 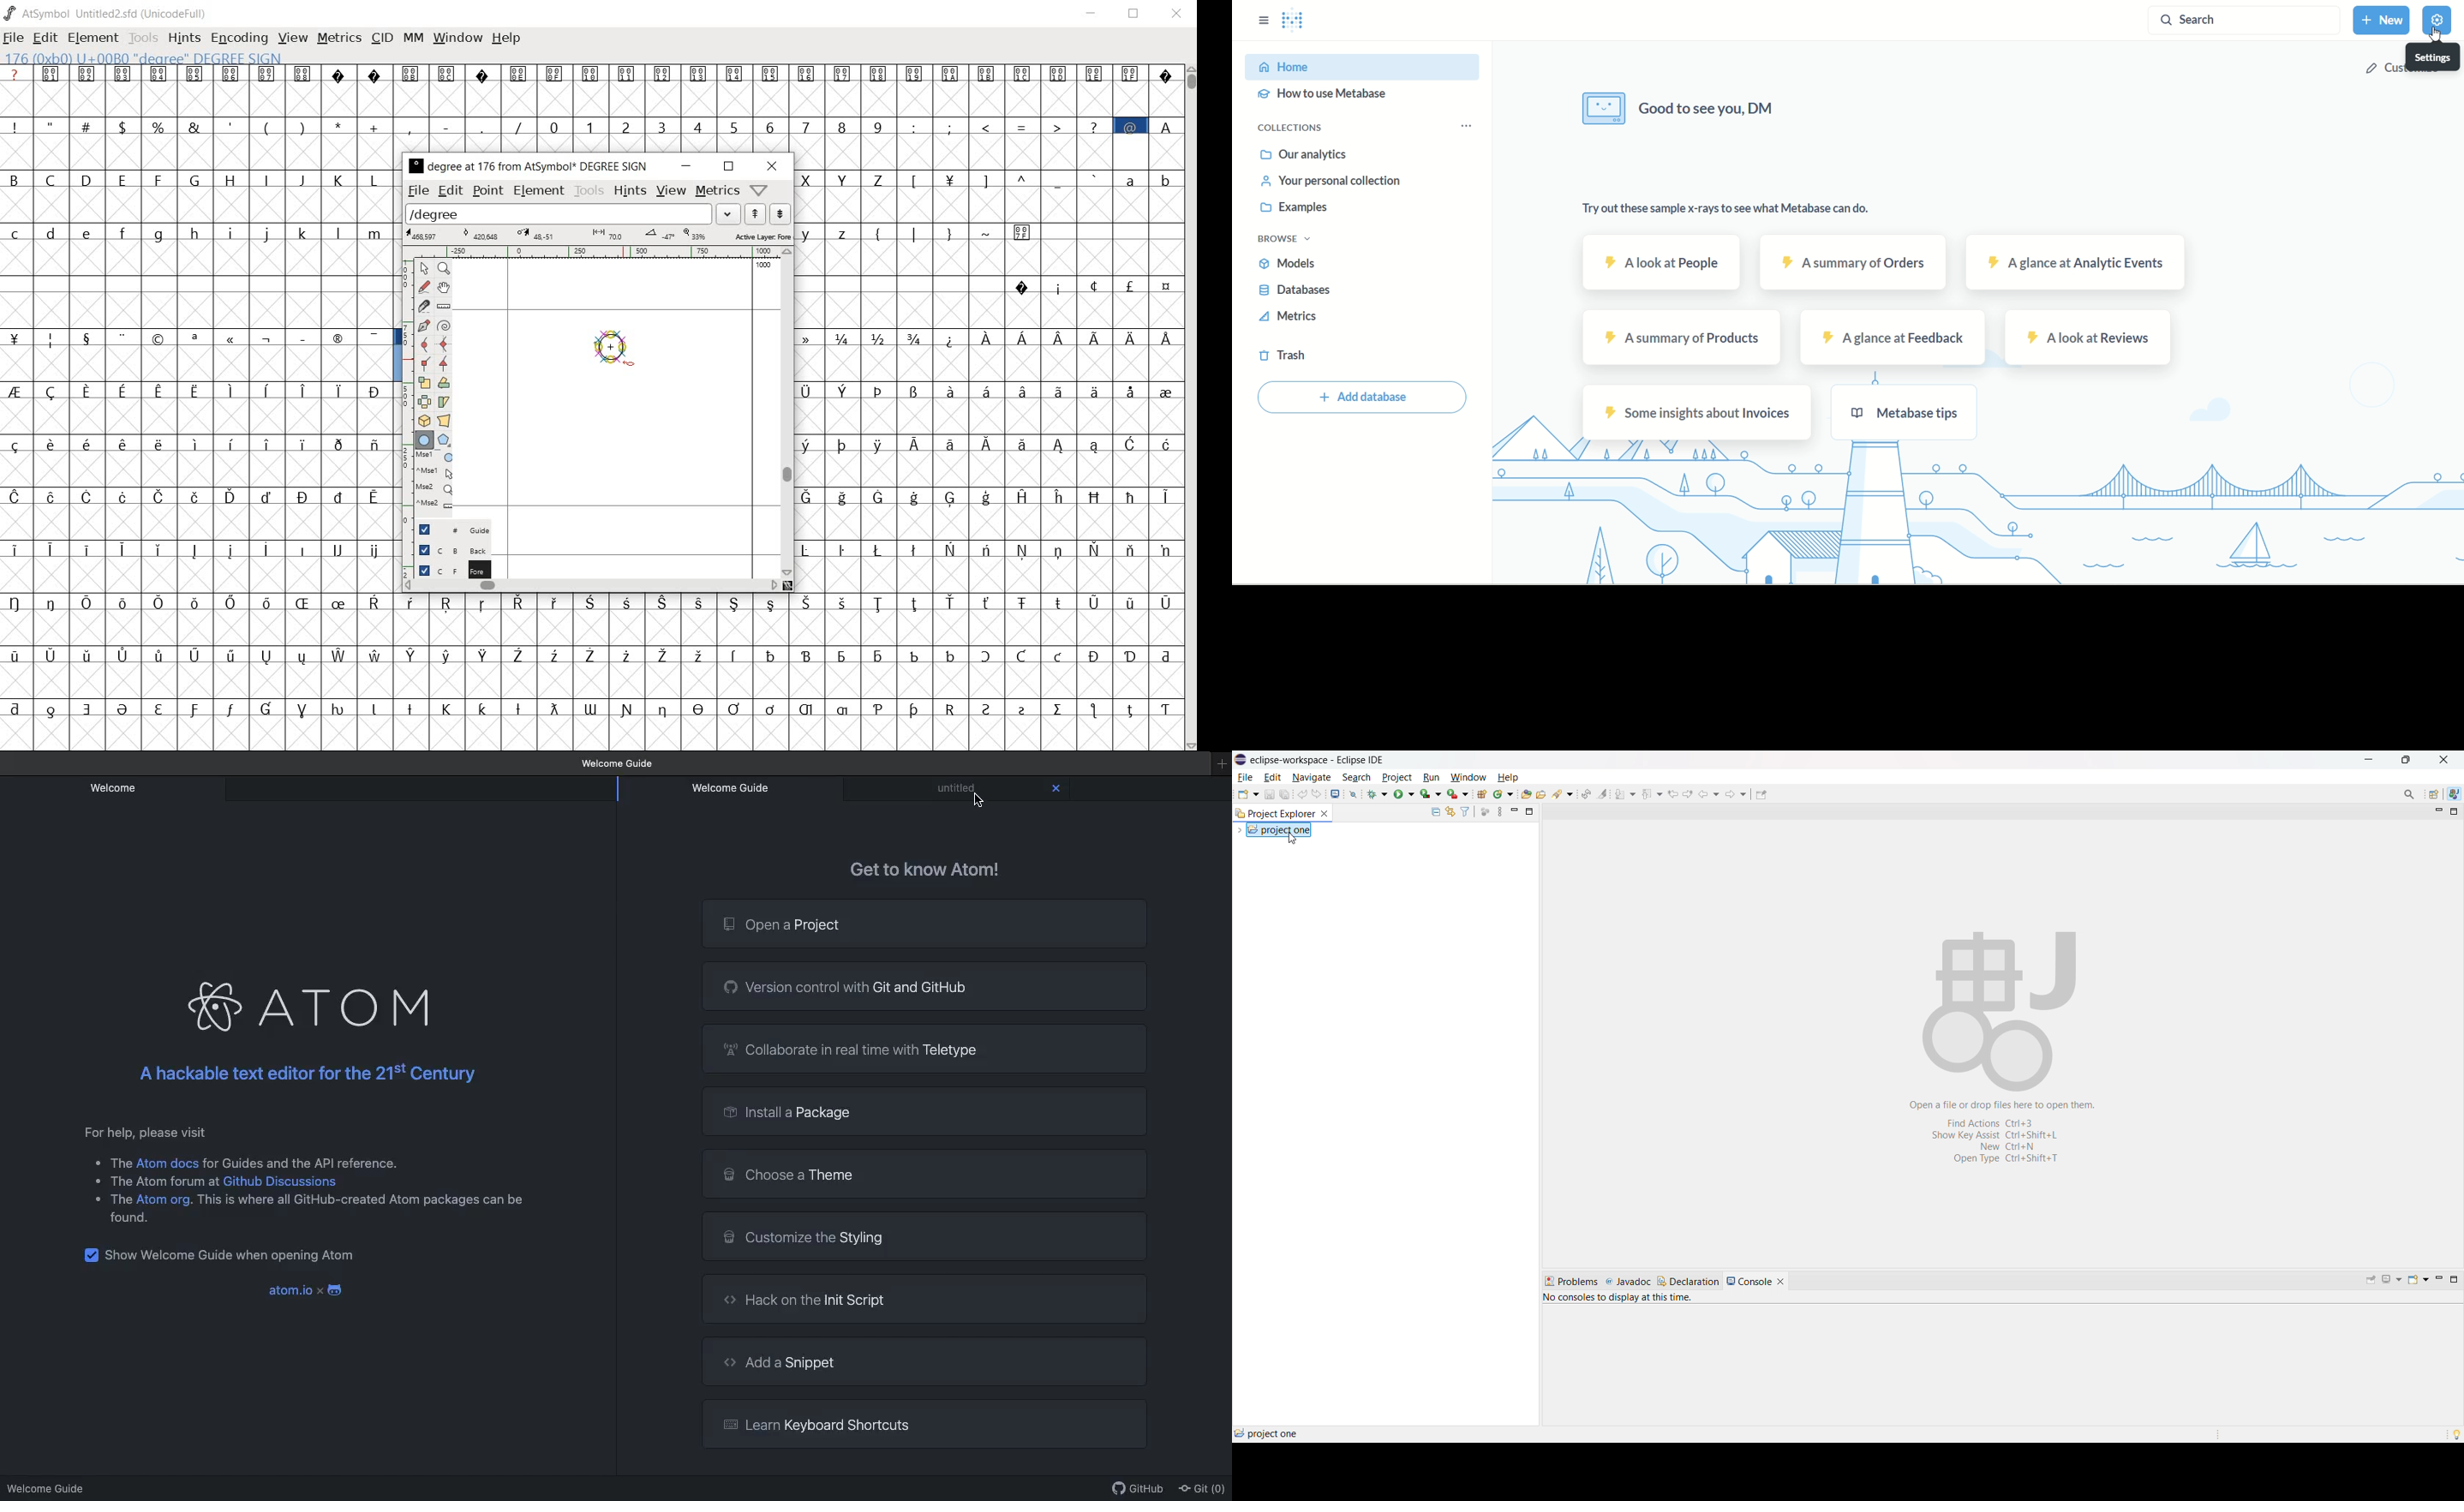 What do you see at coordinates (1682, 110) in the screenshot?
I see `text` at bounding box center [1682, 110].